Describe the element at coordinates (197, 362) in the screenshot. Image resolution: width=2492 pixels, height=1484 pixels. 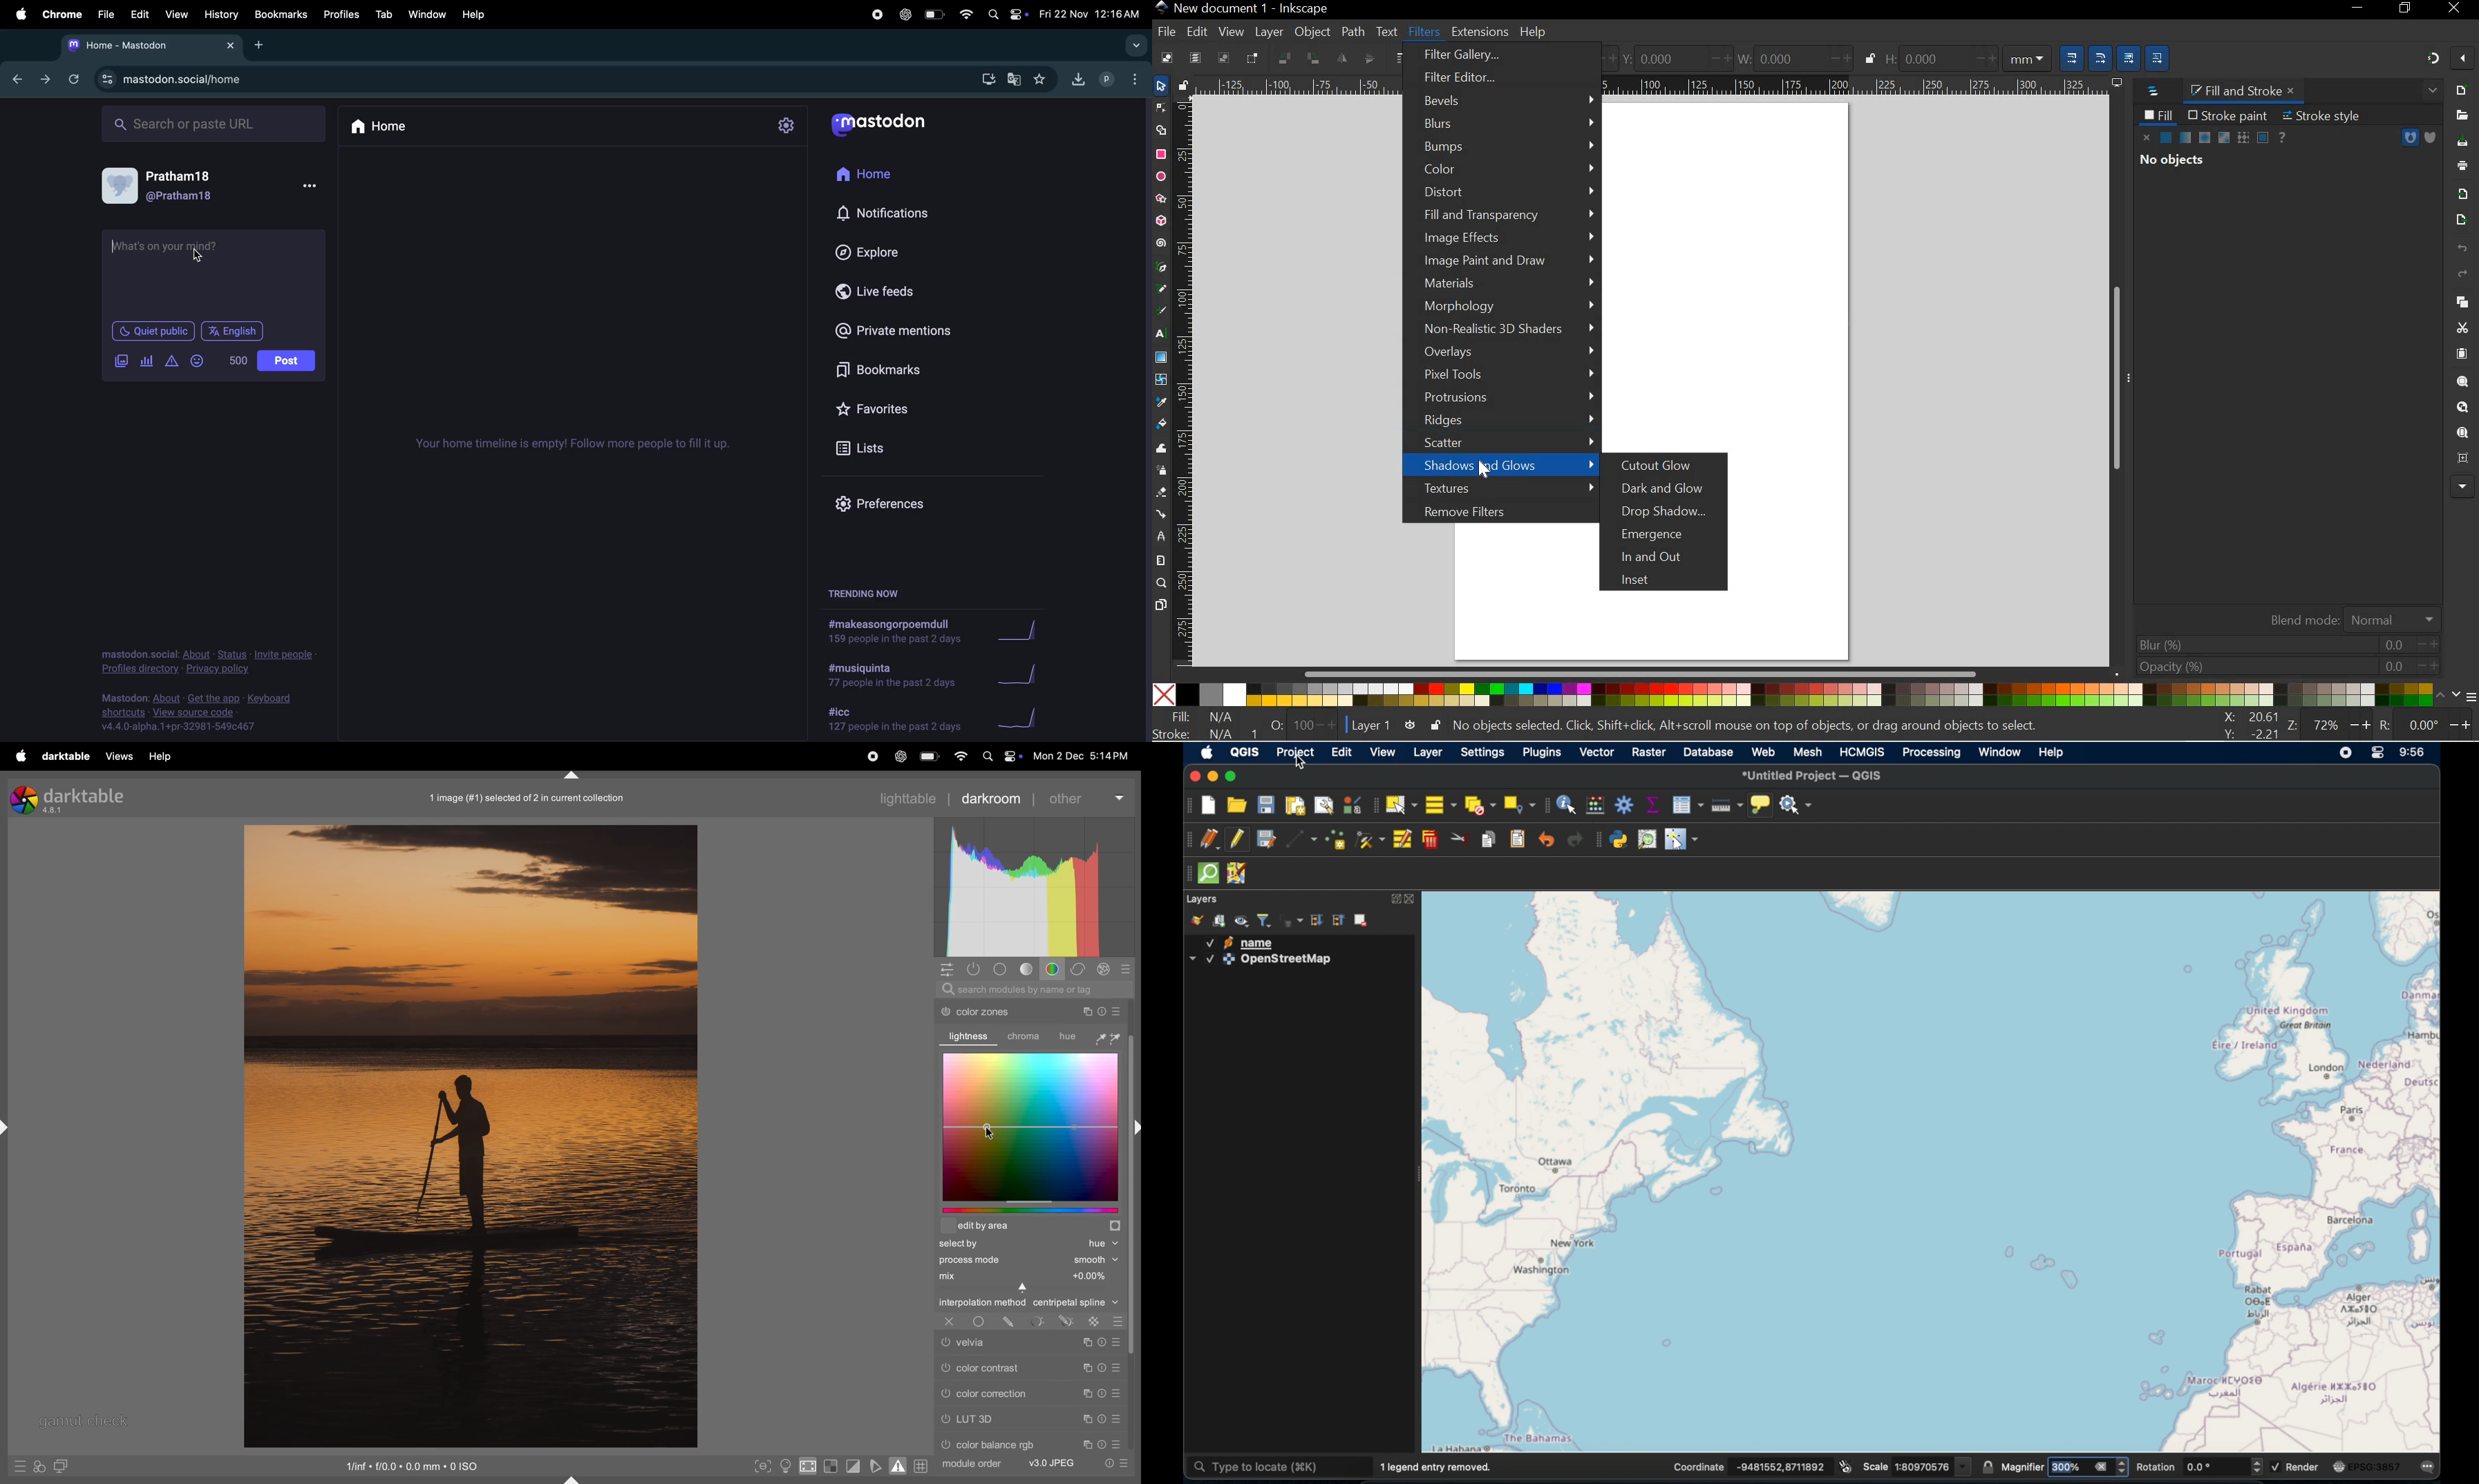
I see `add emoji` at that location.